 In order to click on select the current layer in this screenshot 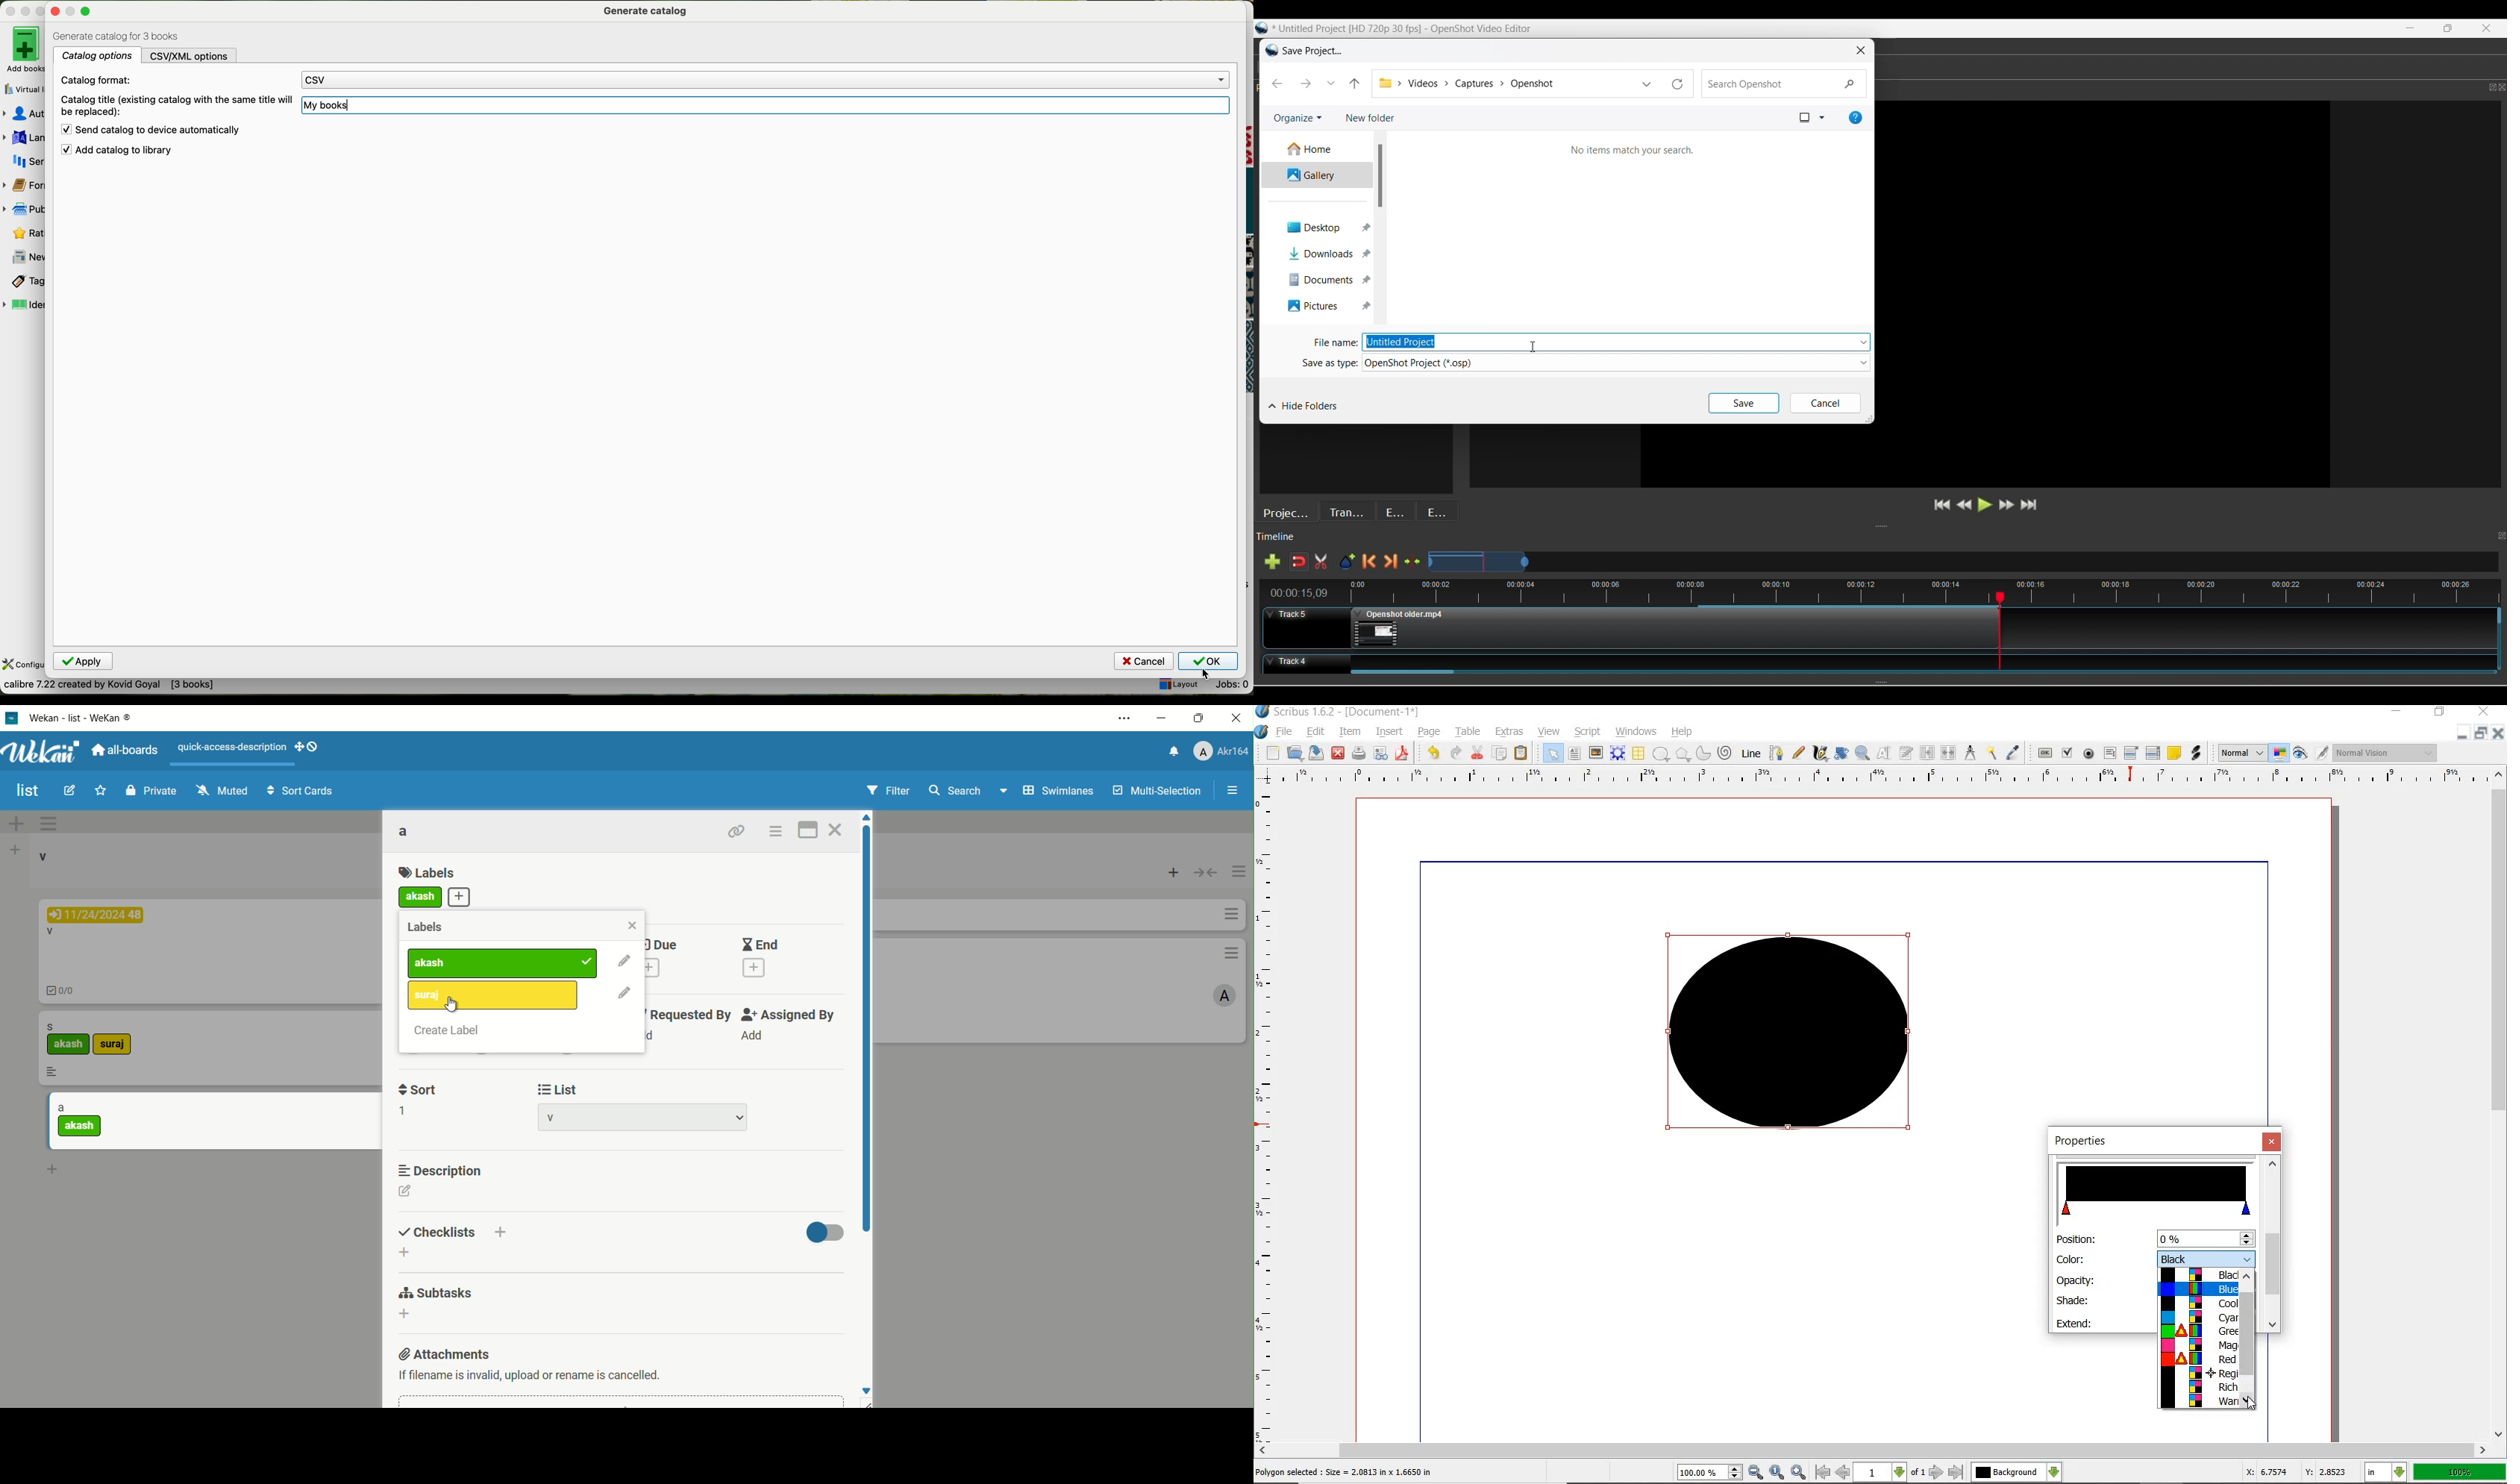, I will do `click(2054, 1472)`.